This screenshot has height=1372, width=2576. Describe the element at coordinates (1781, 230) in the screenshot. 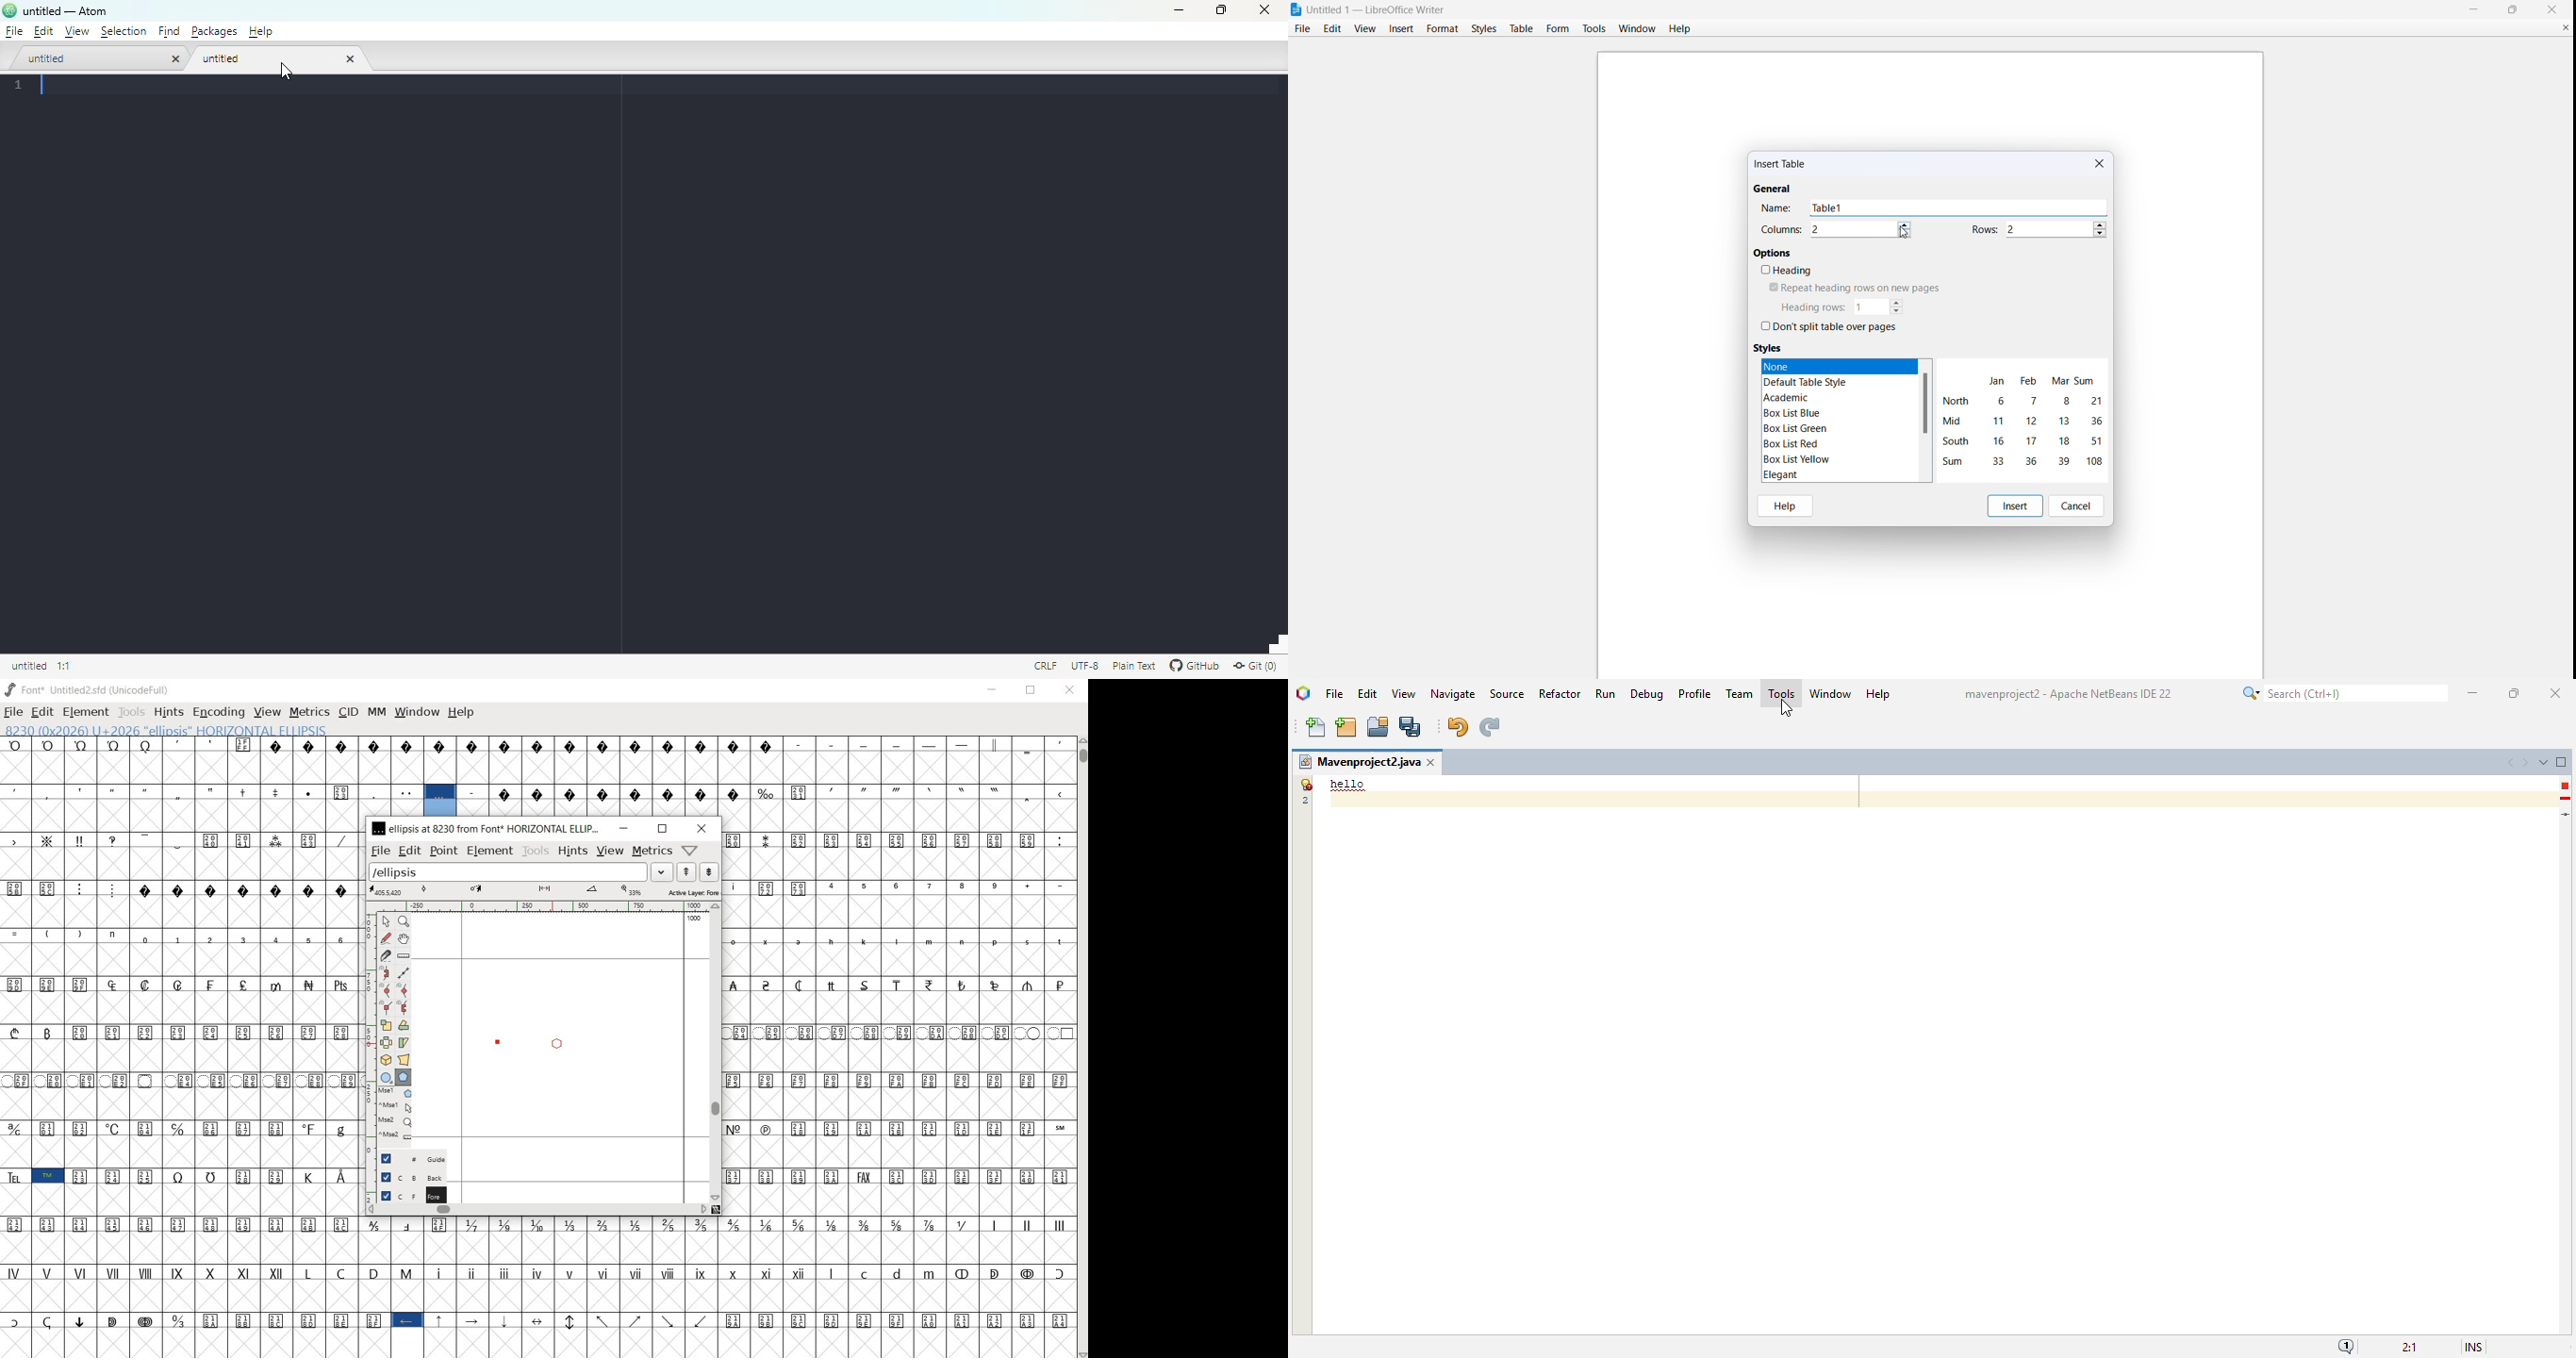

I see `columns` at that location.